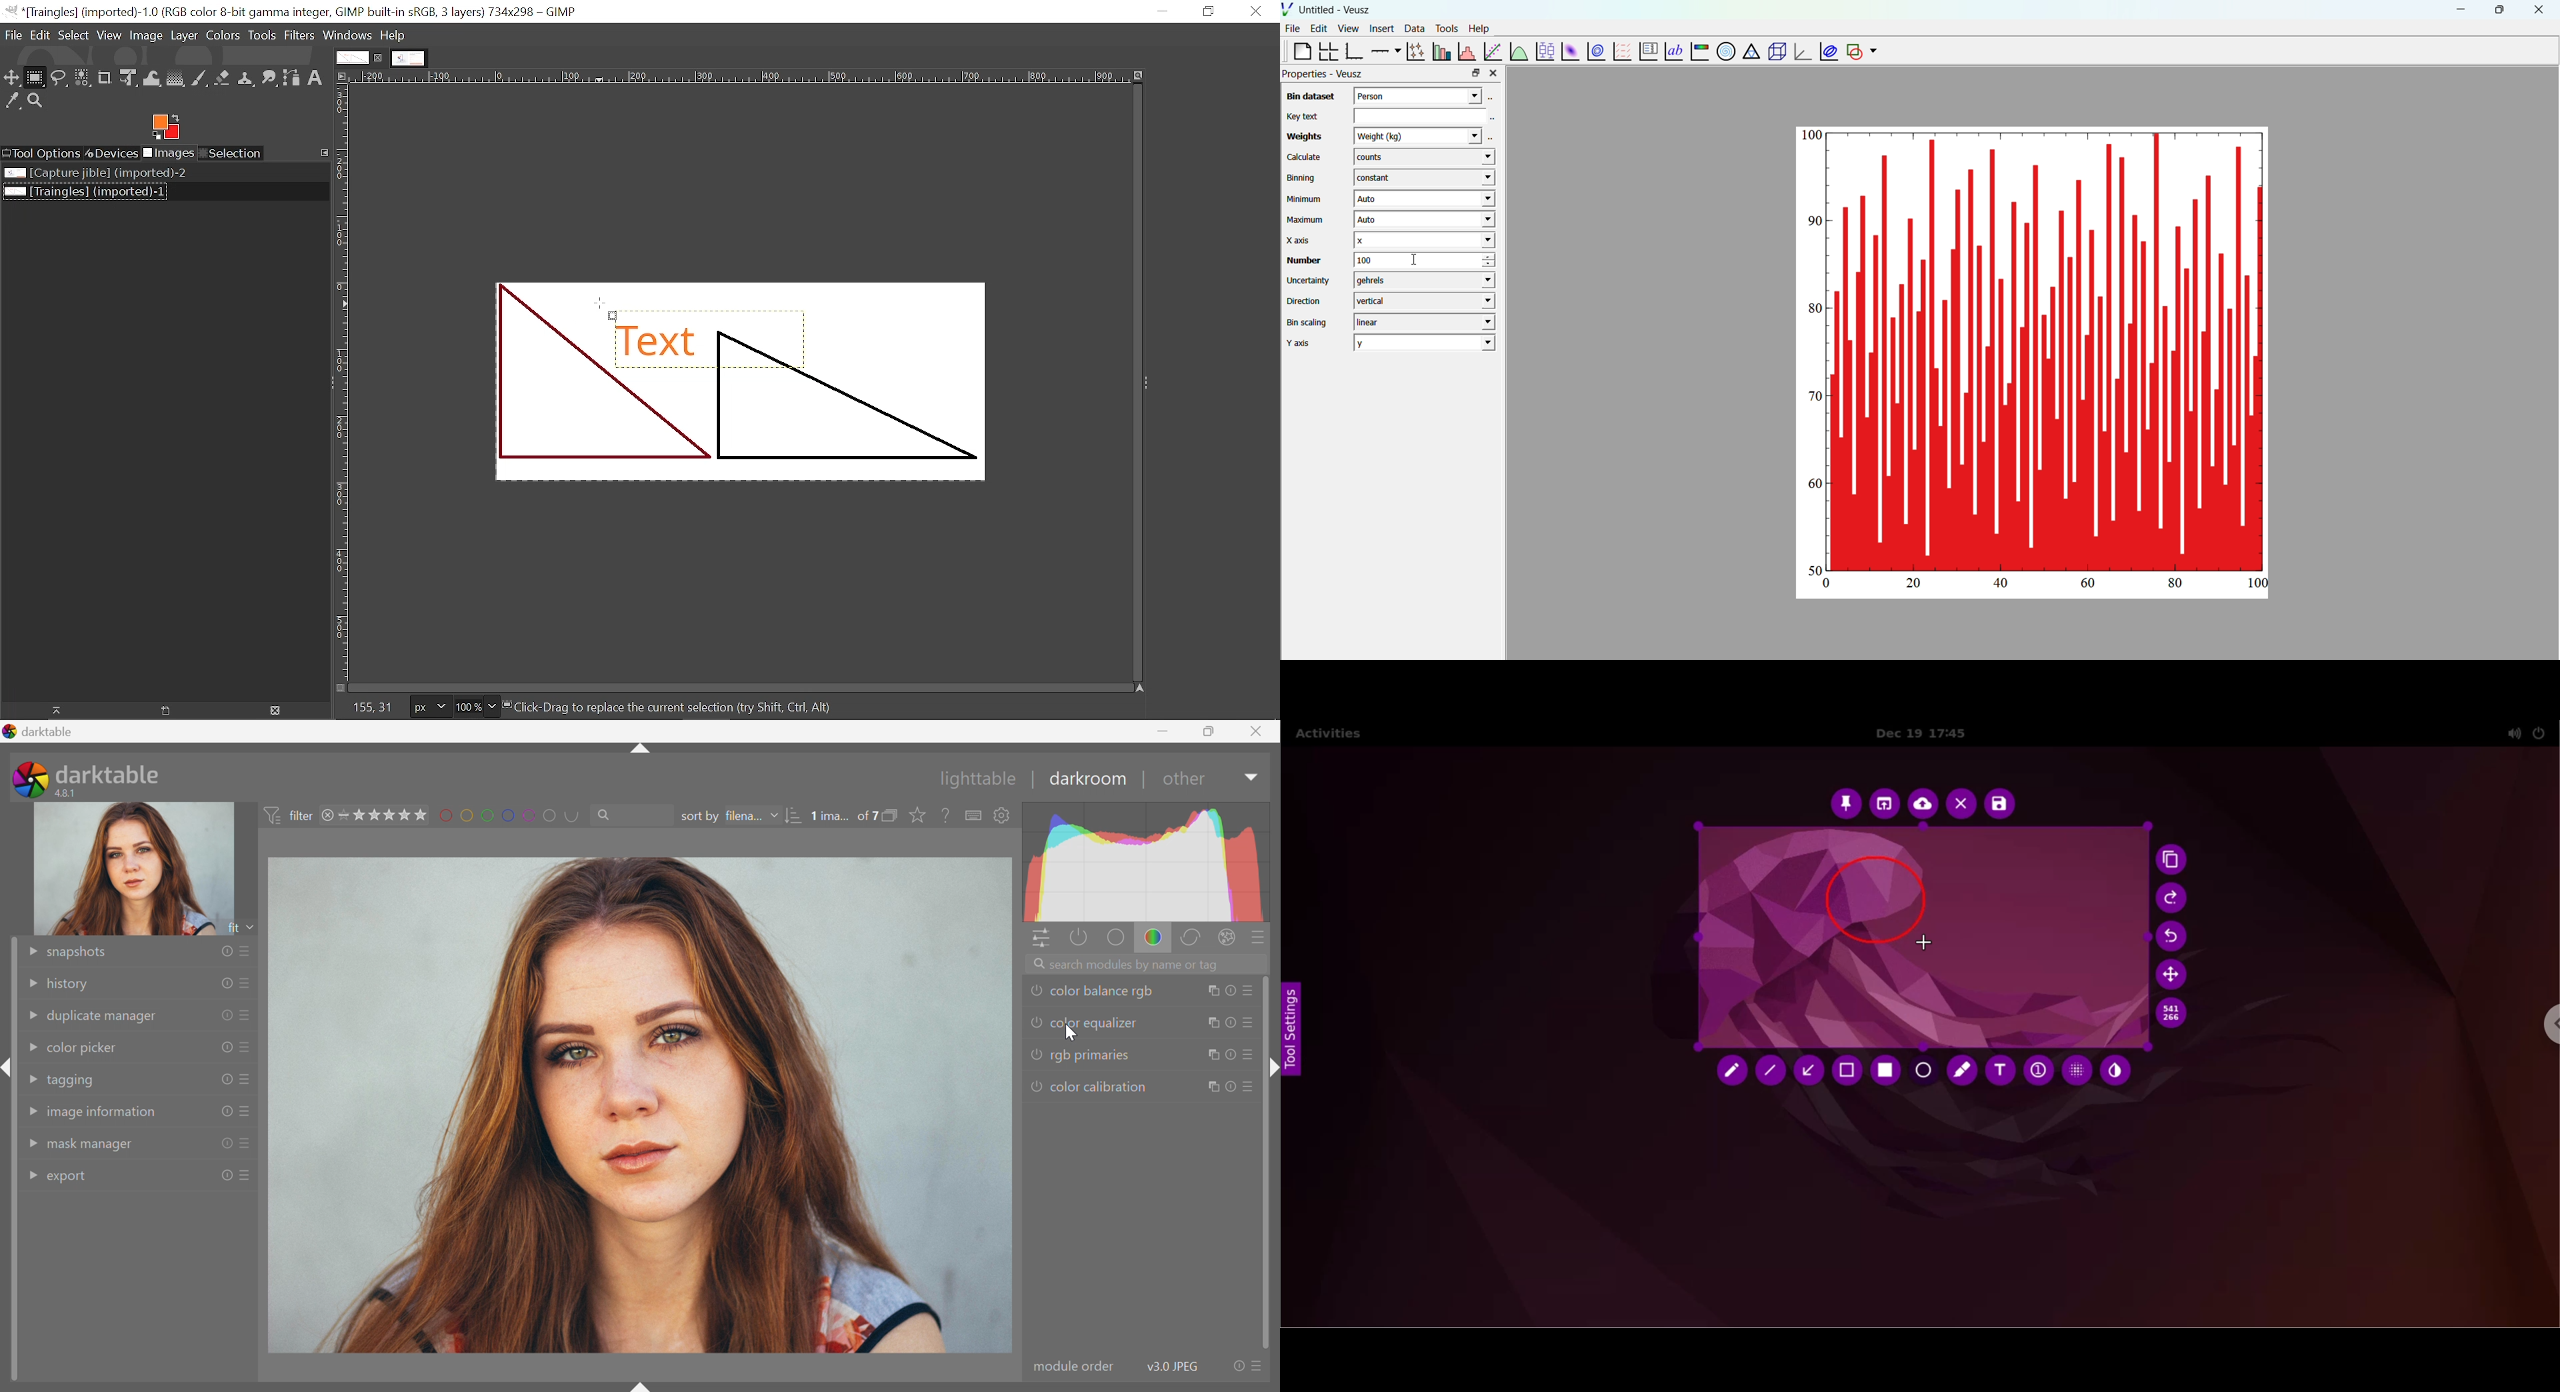 This screenshot has width=2576, height=1400. What do you see at coordinates (225, 1175) in the screenshot?
I see `reset` at bounding box center [225, 1175].